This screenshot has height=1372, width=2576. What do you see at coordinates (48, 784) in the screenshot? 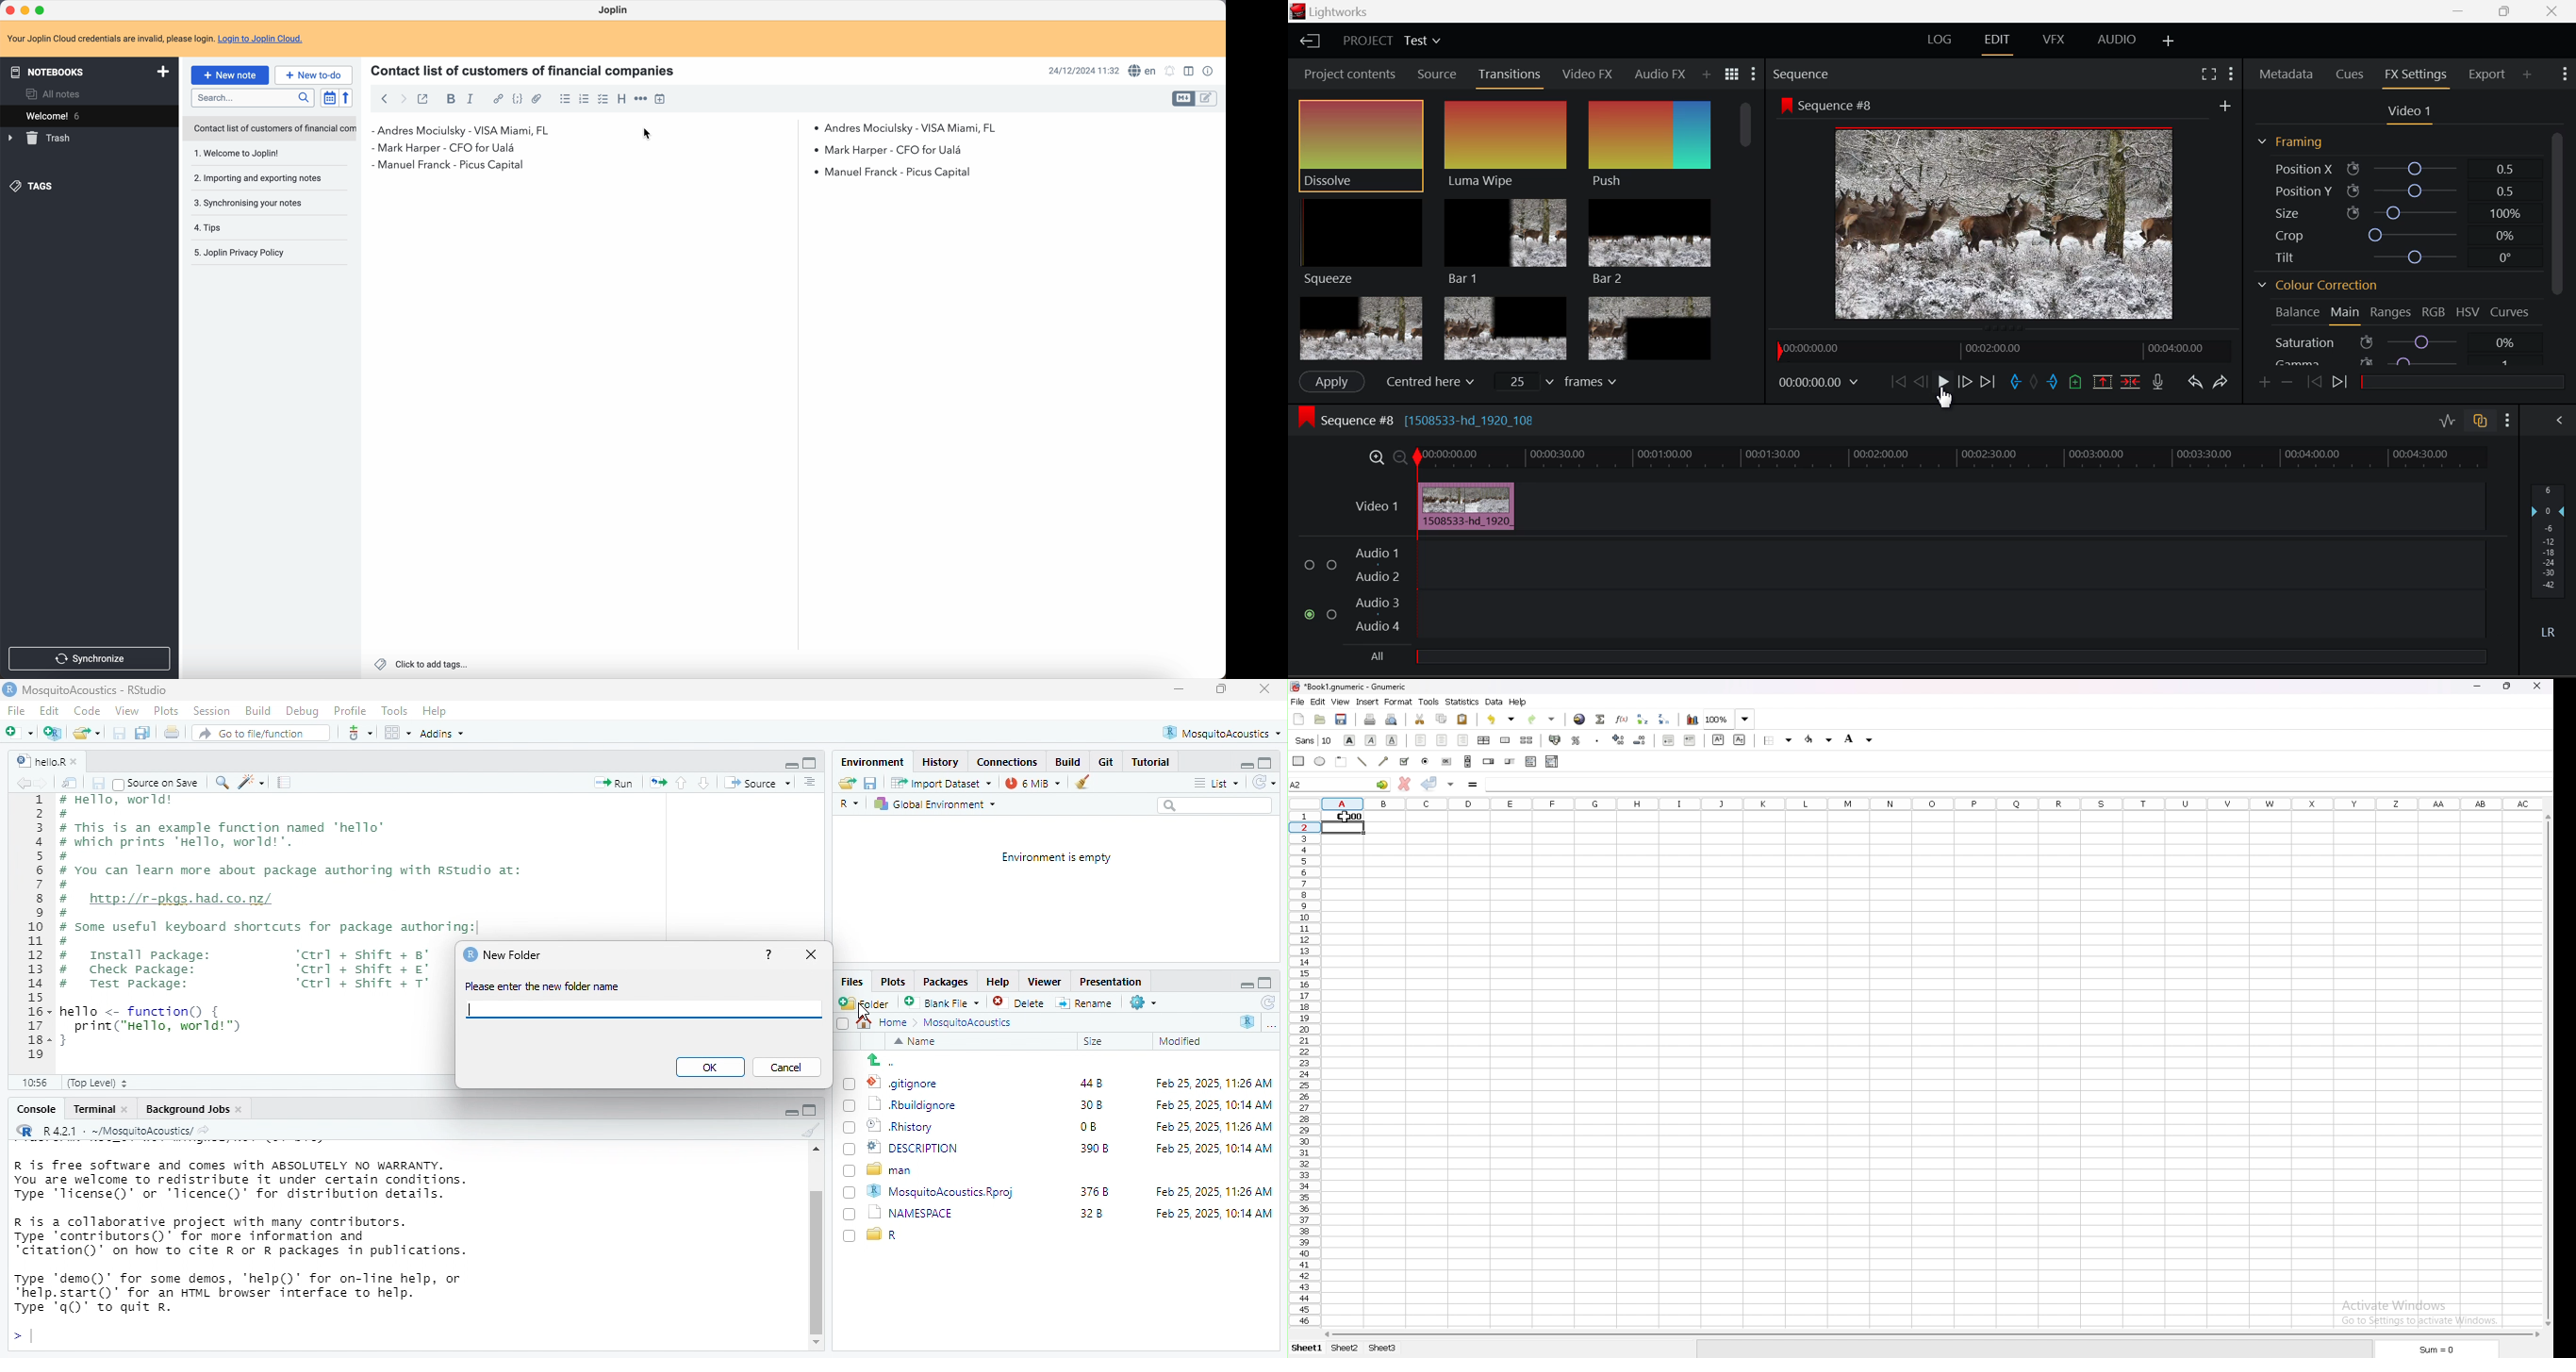
I see `go forward to the next source location` at bounding box center [48, 784].